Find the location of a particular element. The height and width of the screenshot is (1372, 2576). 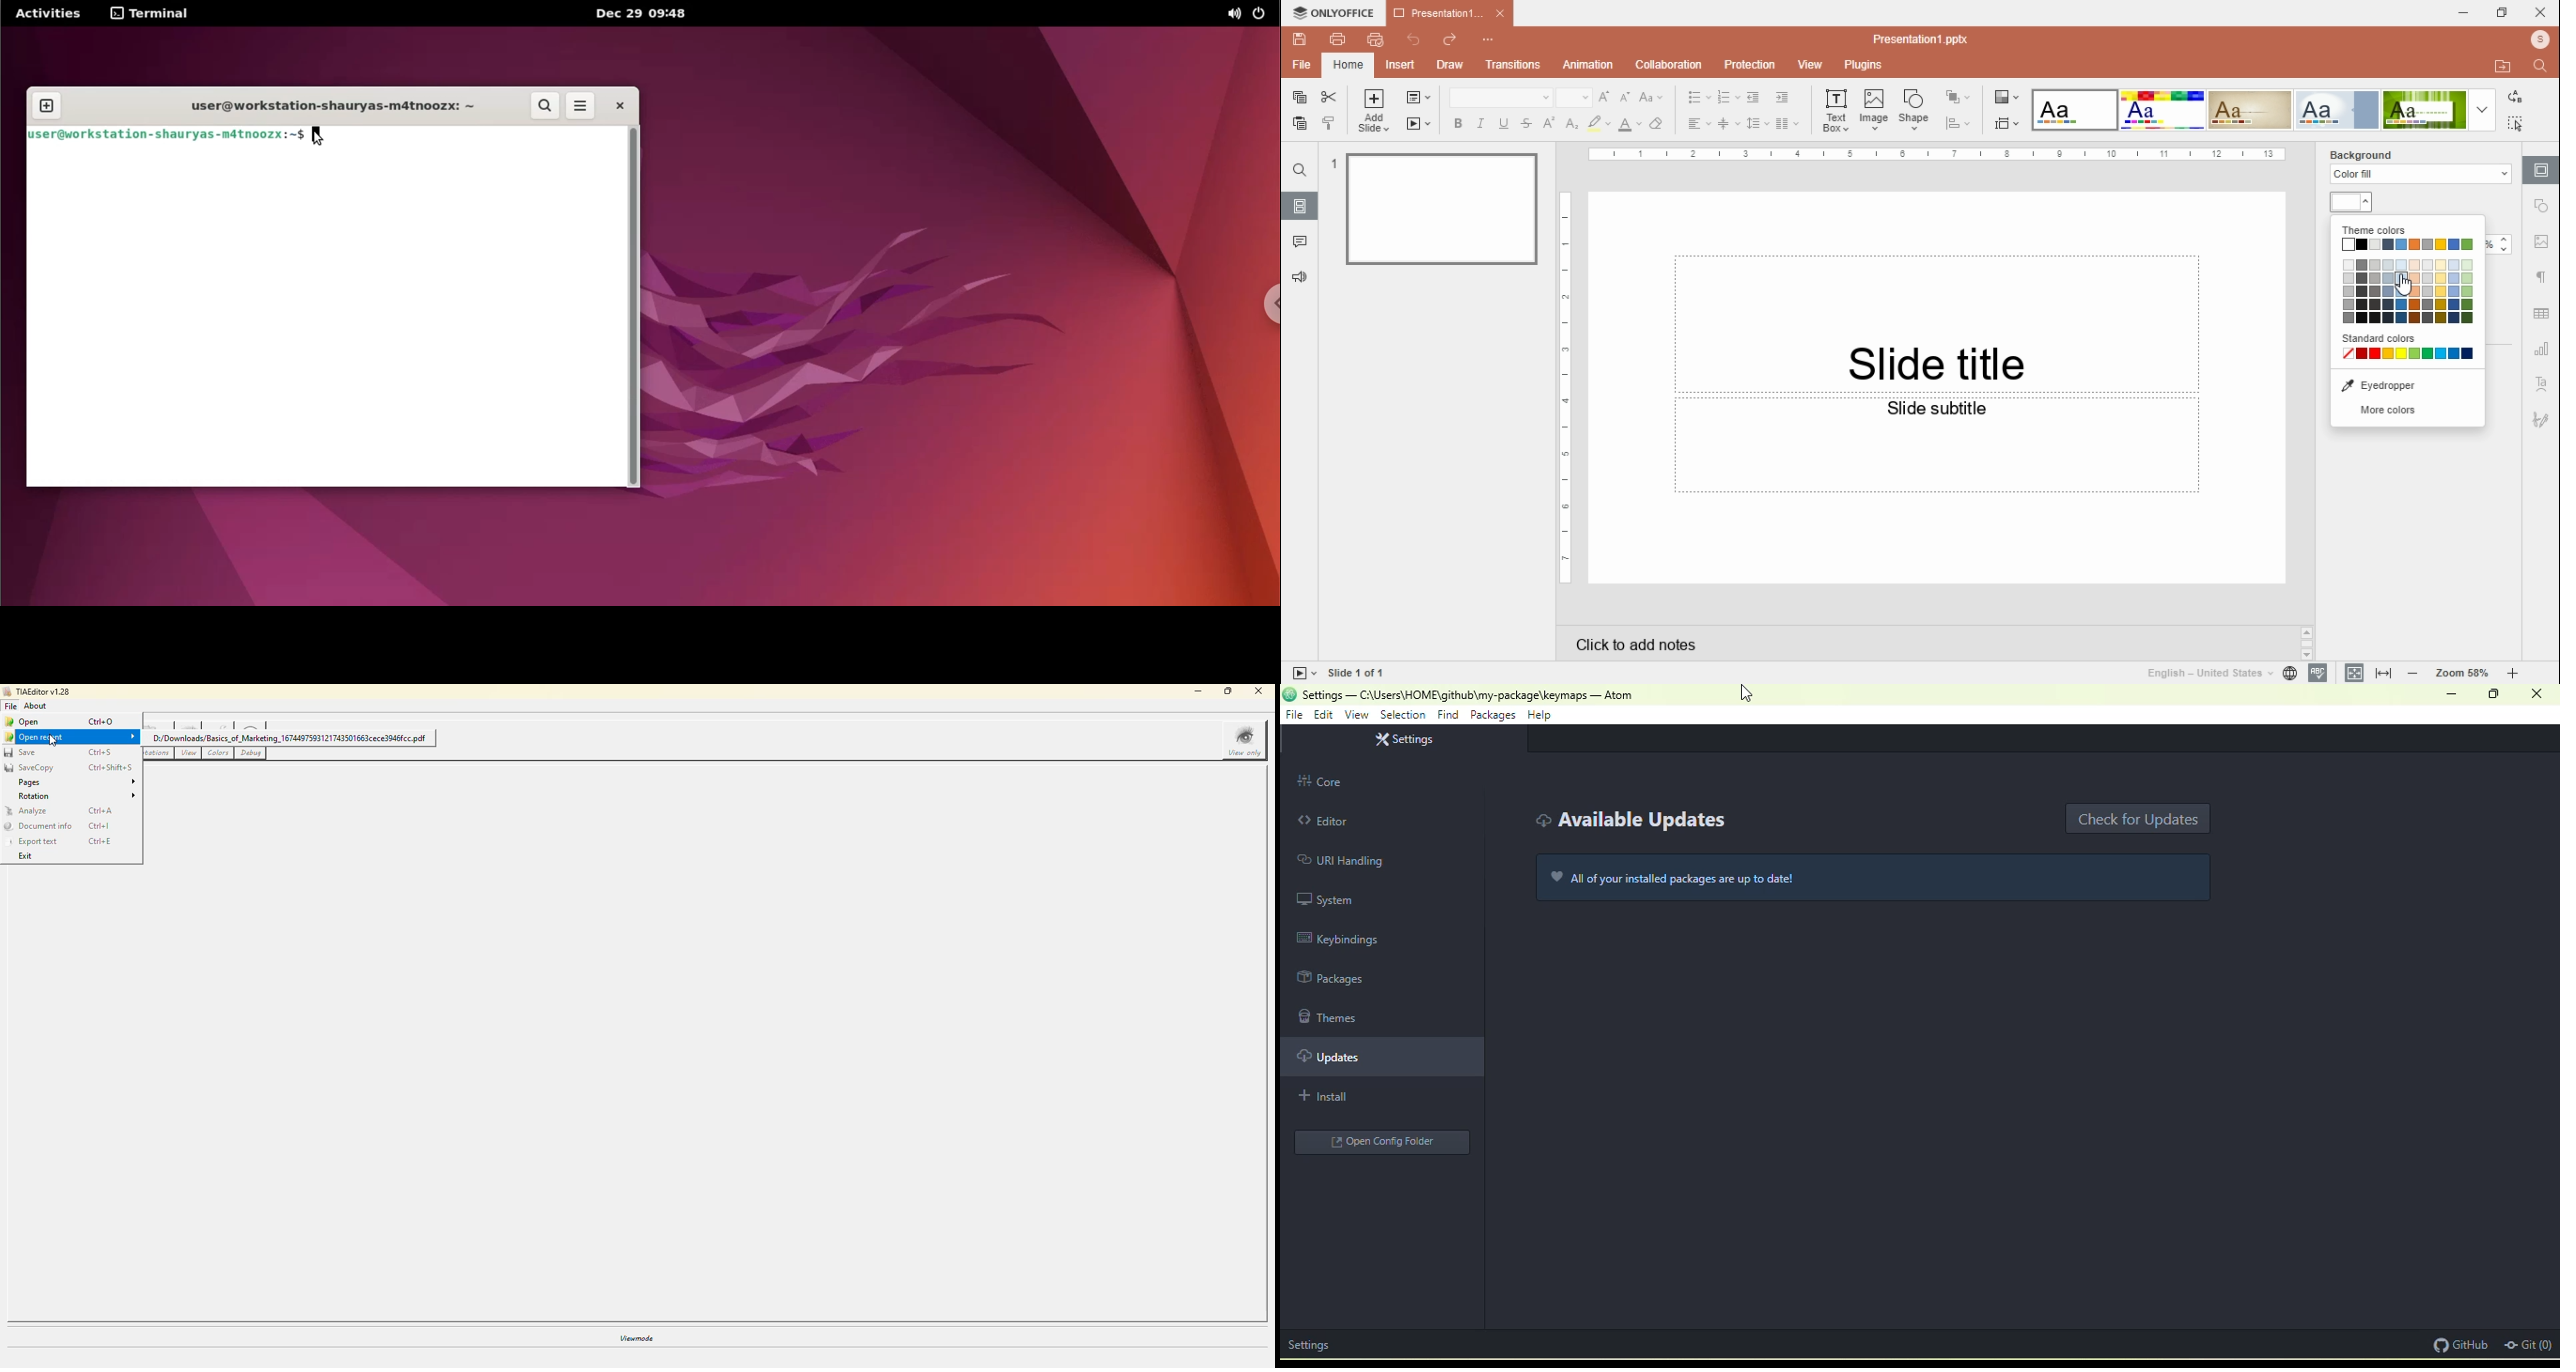

git is located at coordinates (2528, 1346).